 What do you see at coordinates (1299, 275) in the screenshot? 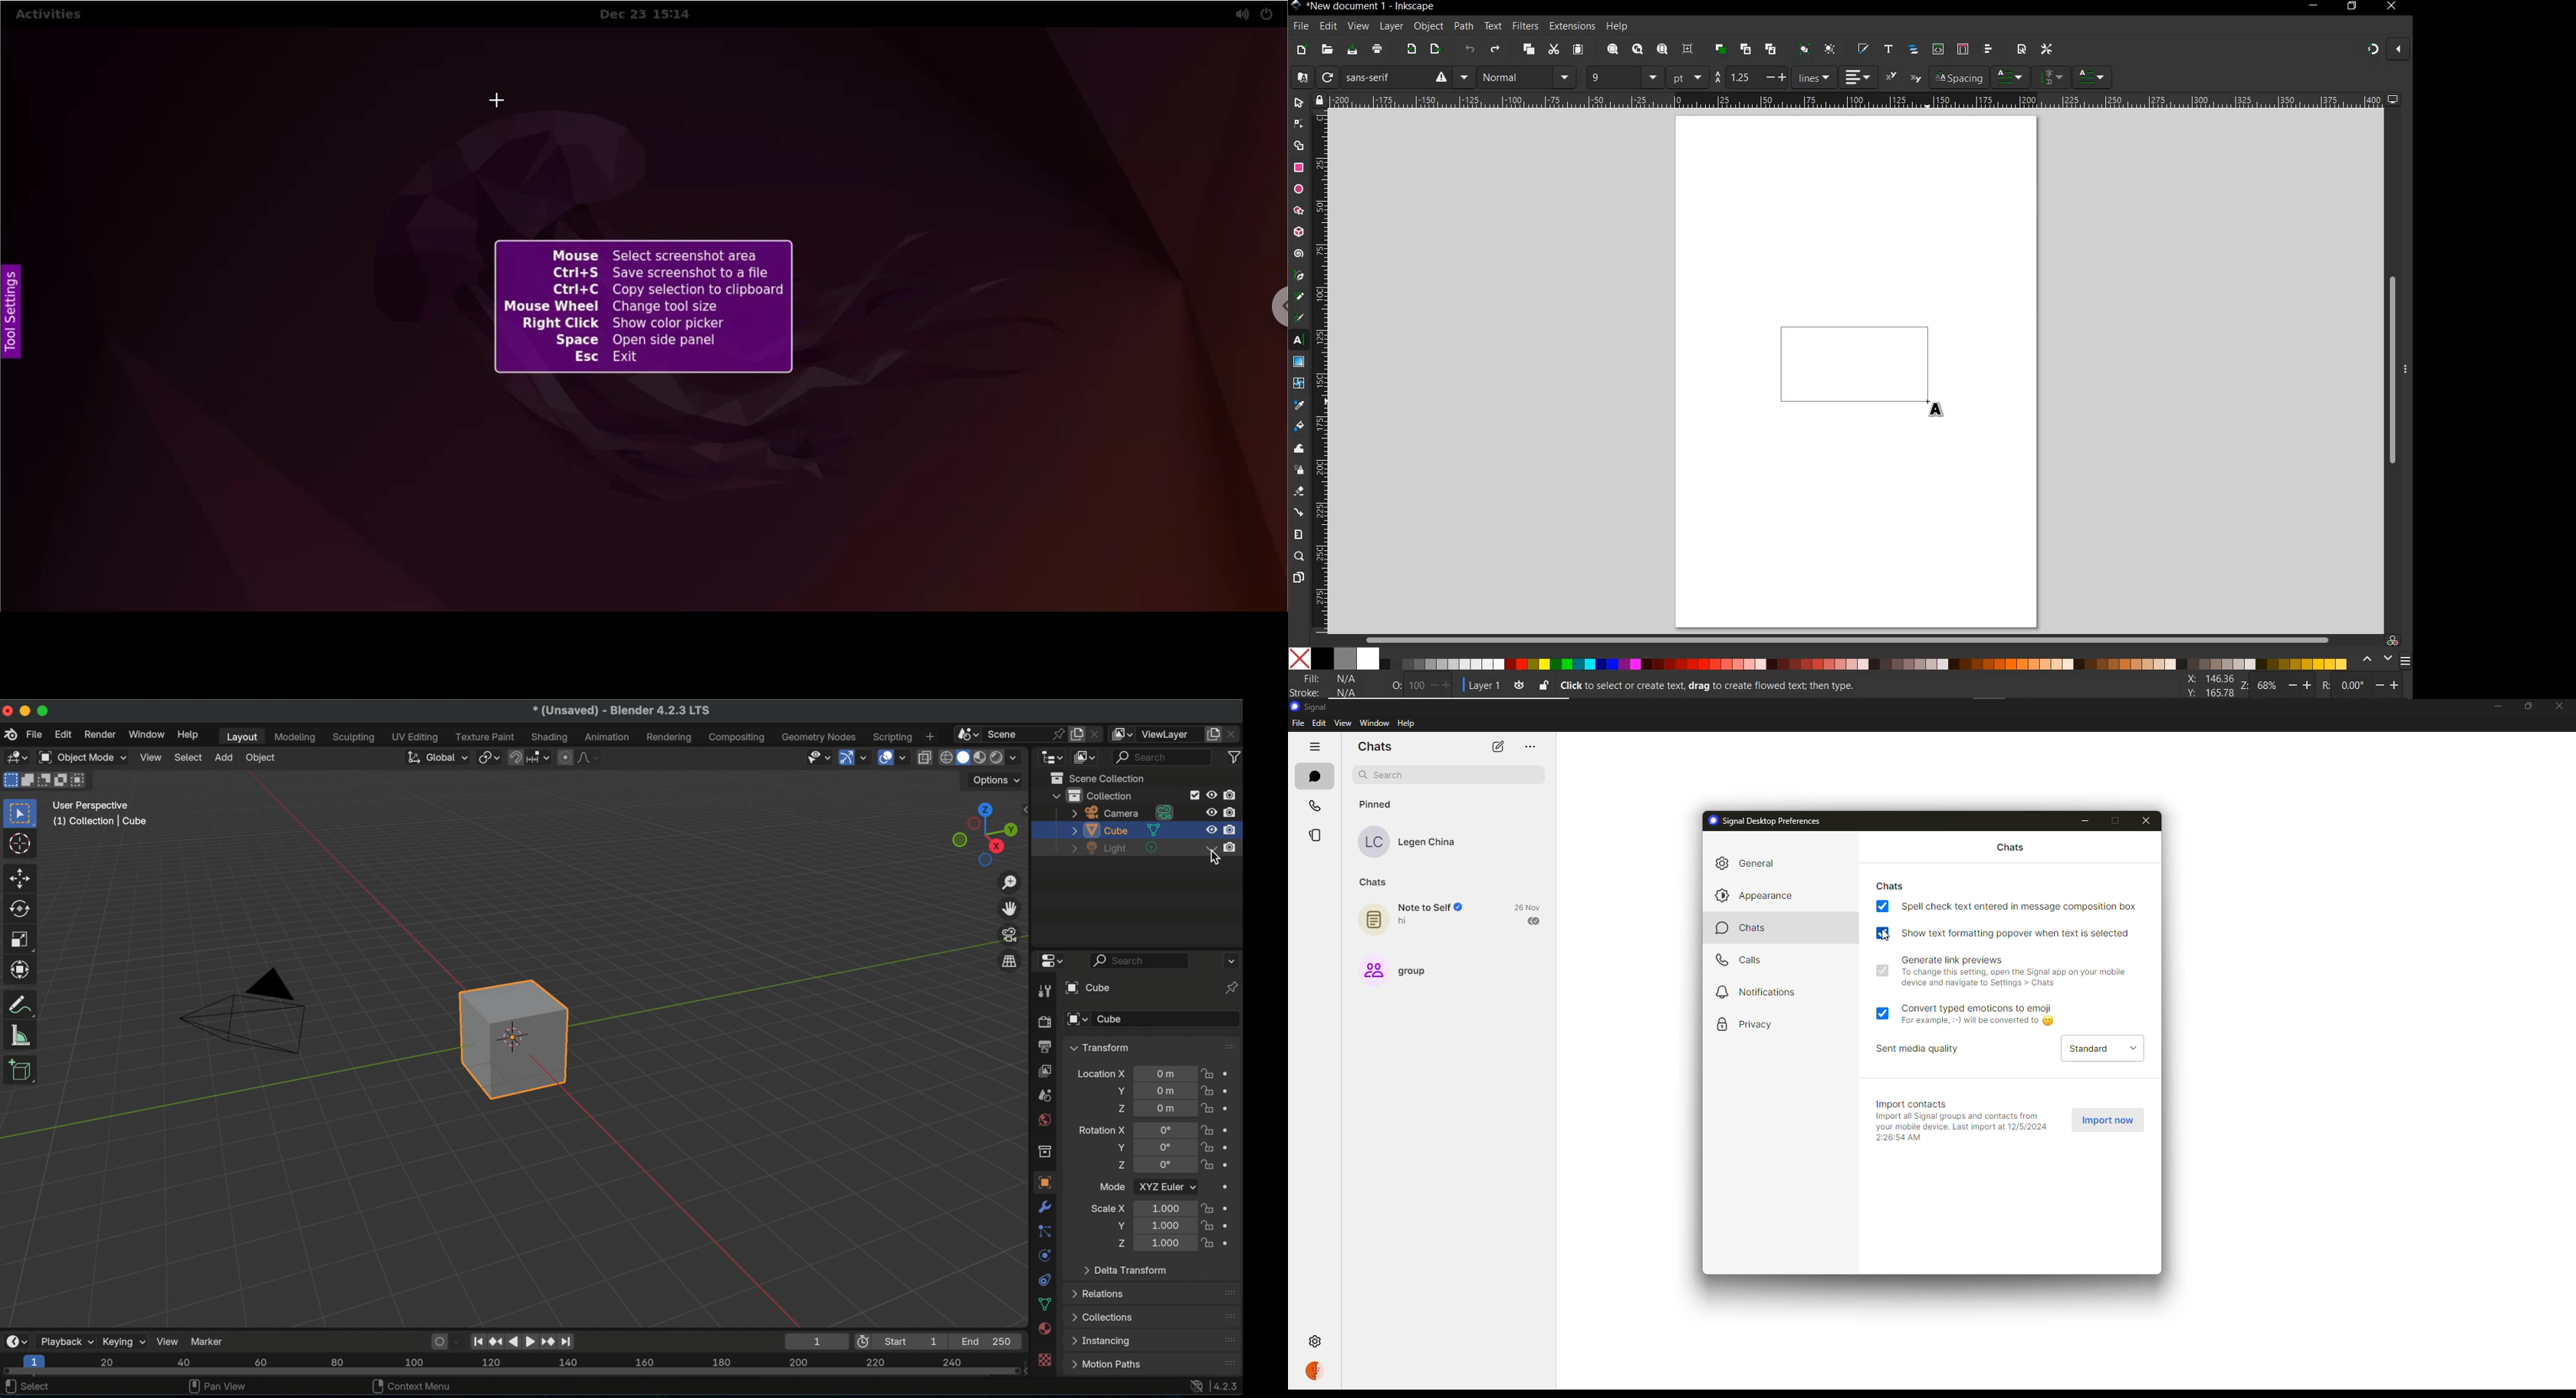
I see `pen tool` at bounding box center [1299, 275].